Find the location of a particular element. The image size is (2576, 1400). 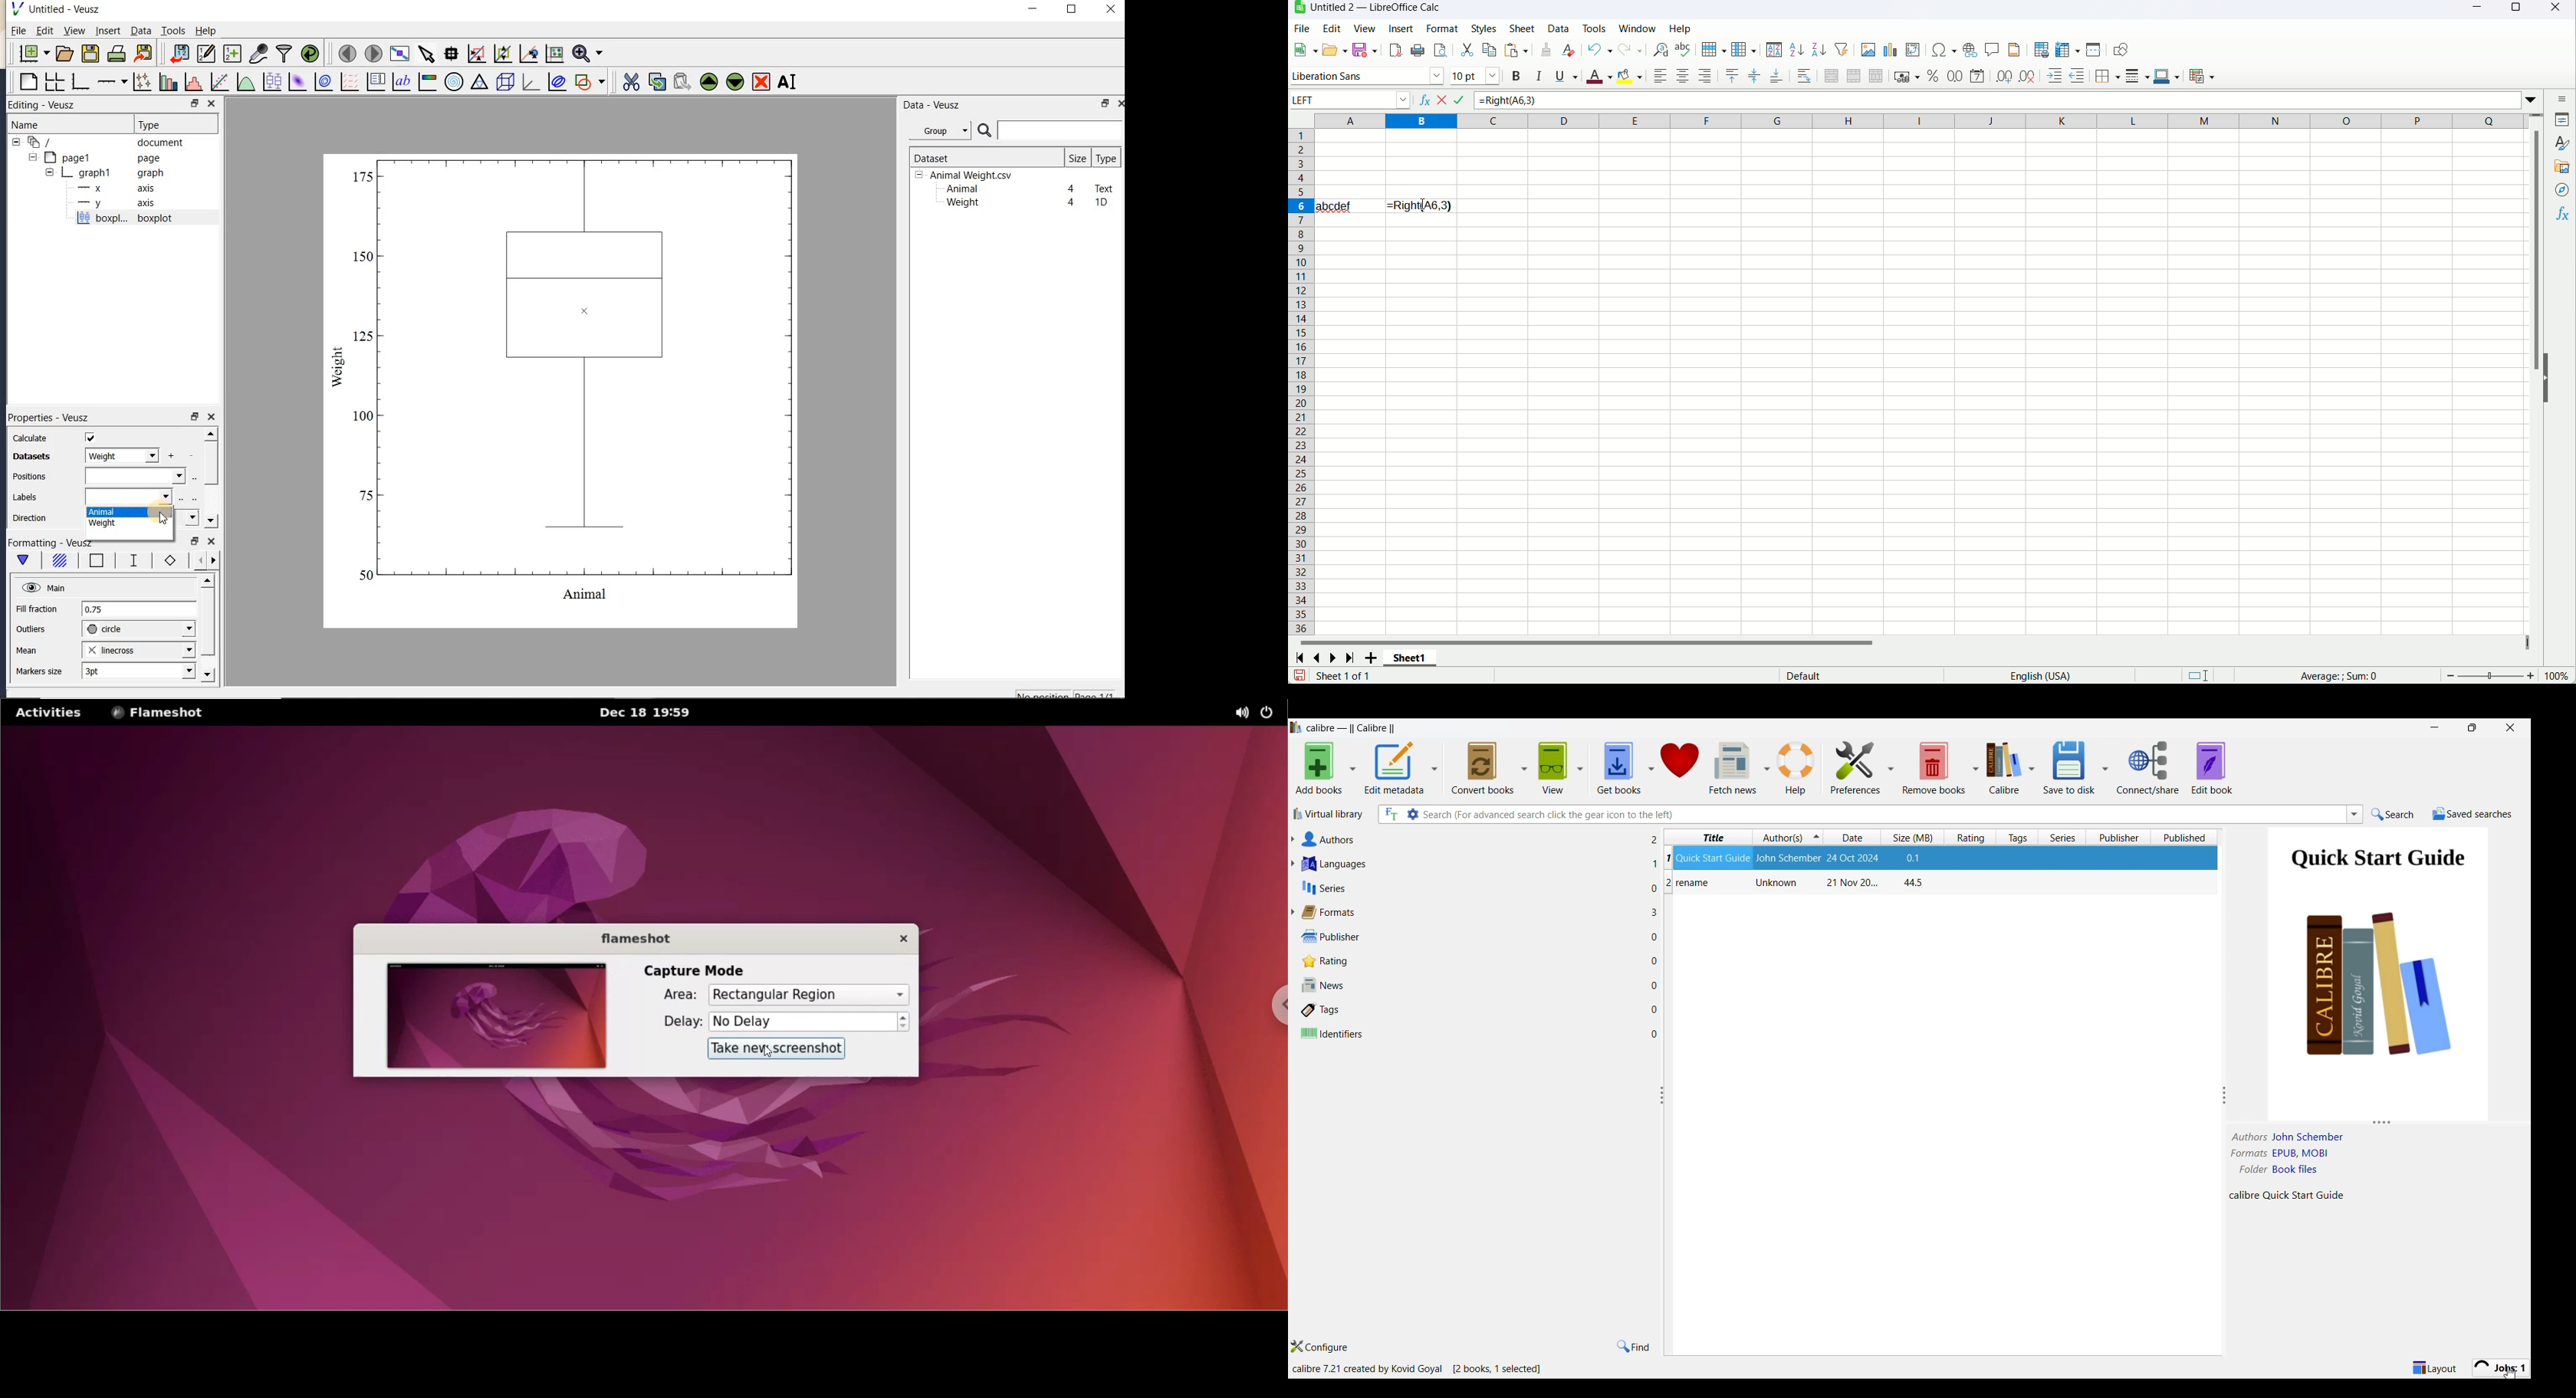

Remove book options is located at coordinates (1976, 769).